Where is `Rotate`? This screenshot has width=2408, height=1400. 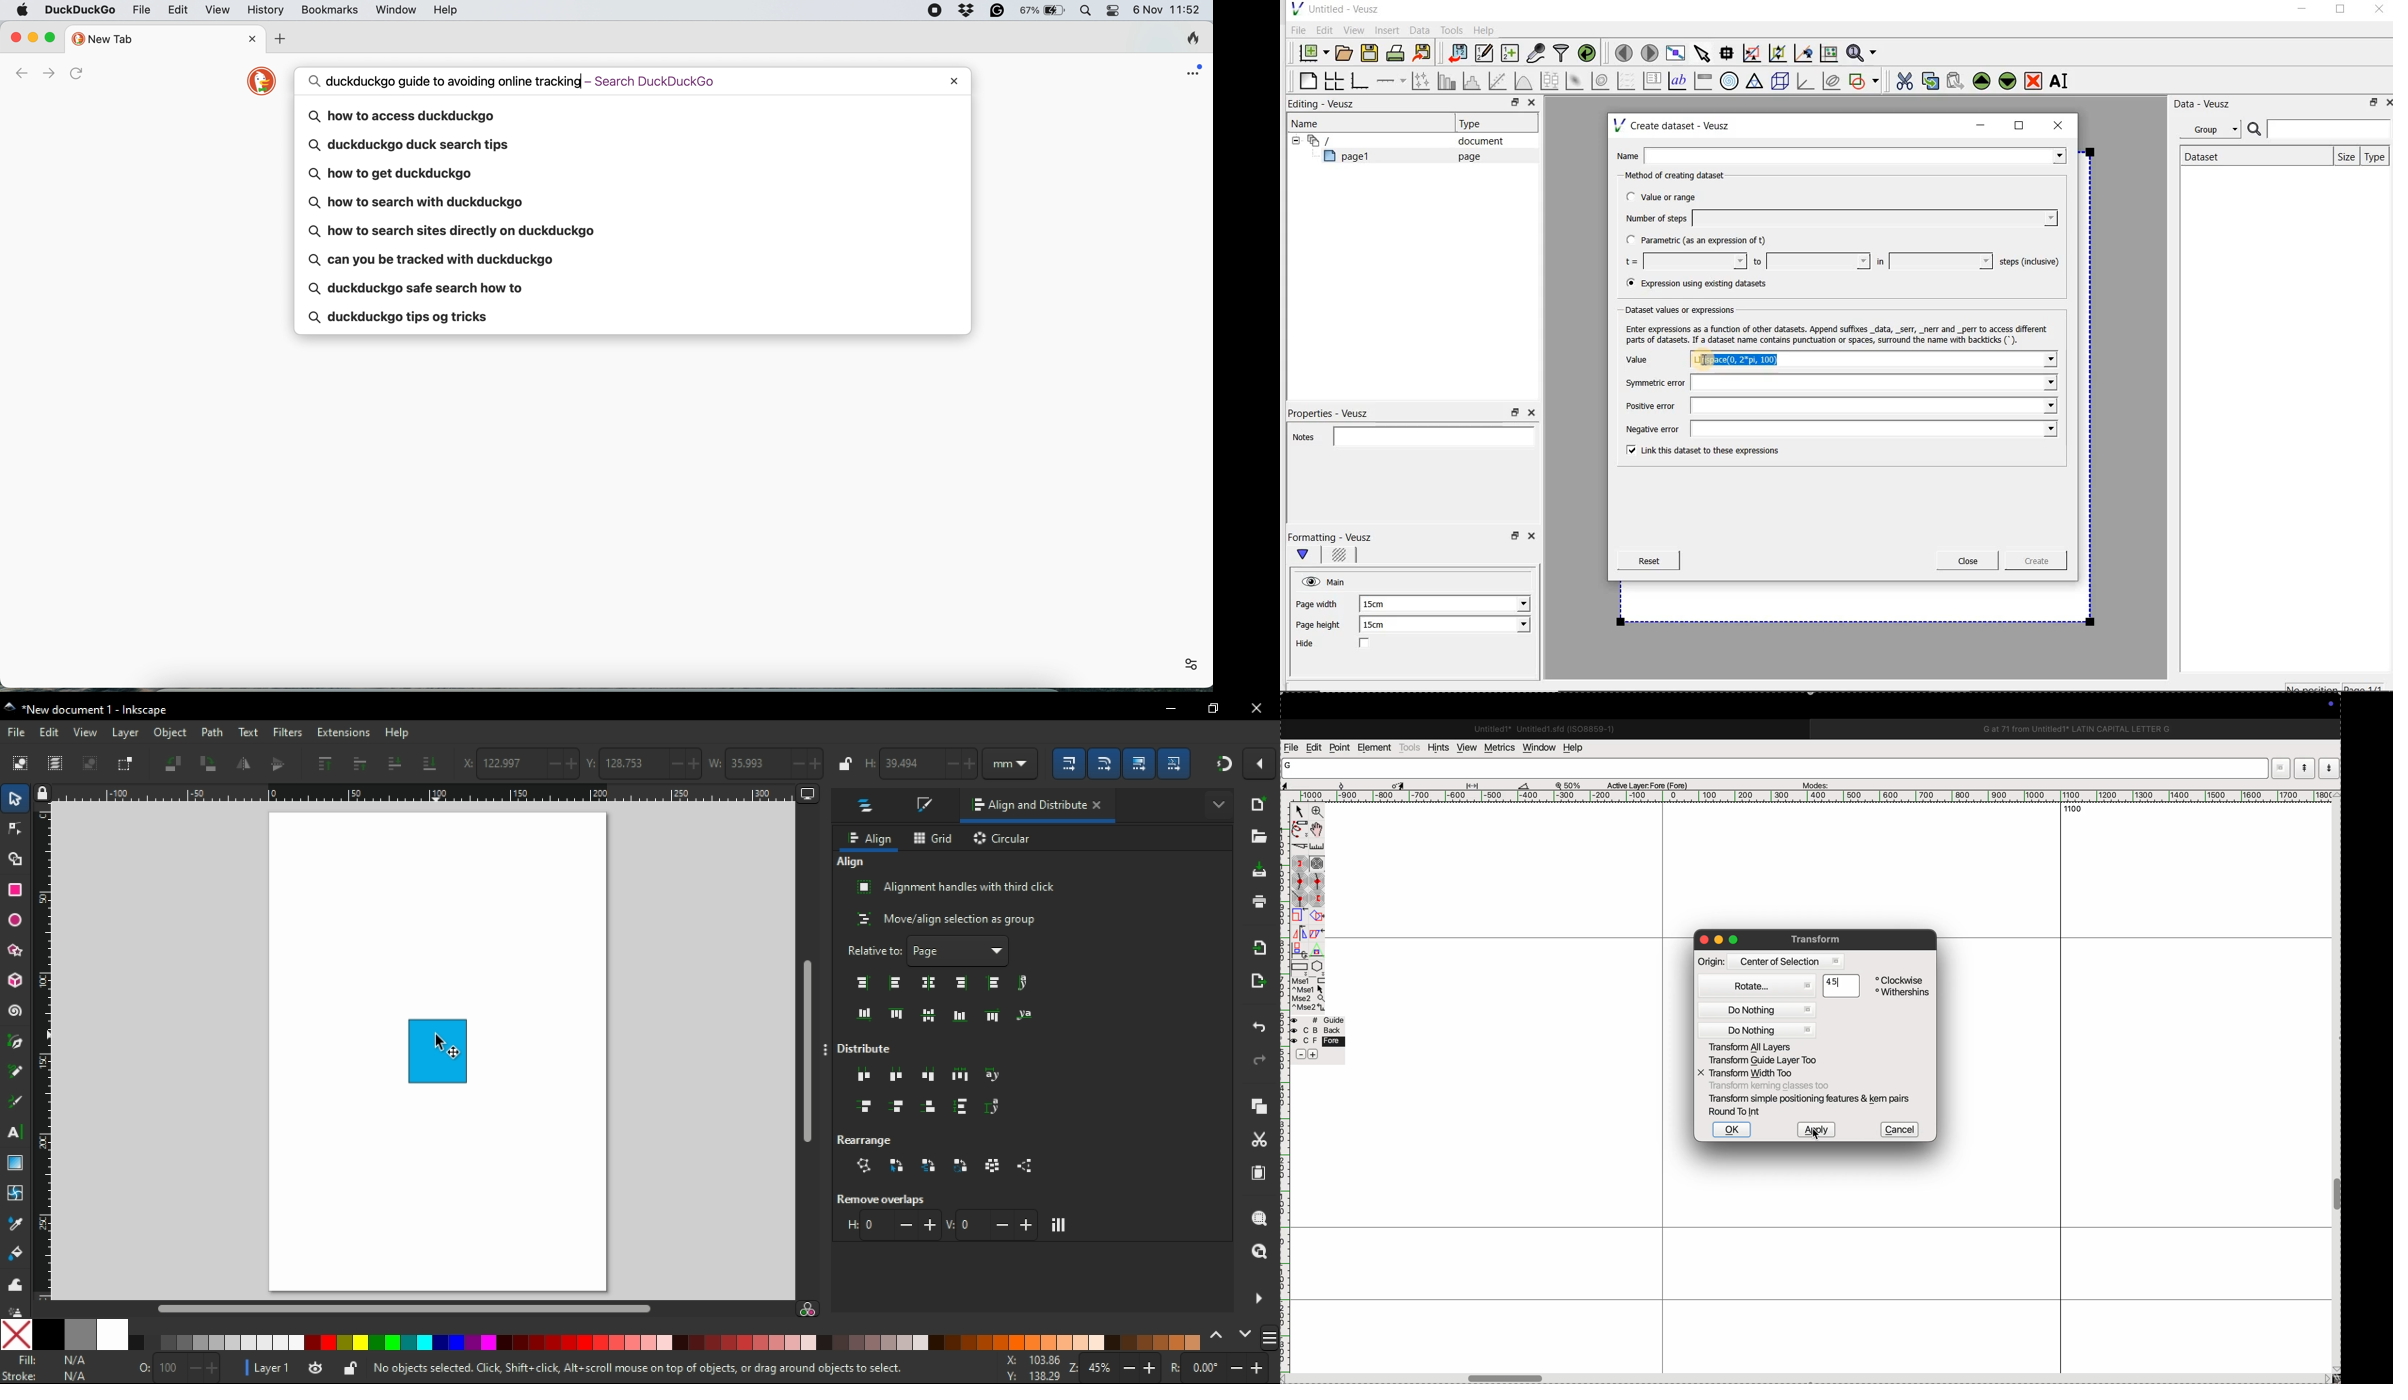
Rotate is located at coordinates (1757, 987).